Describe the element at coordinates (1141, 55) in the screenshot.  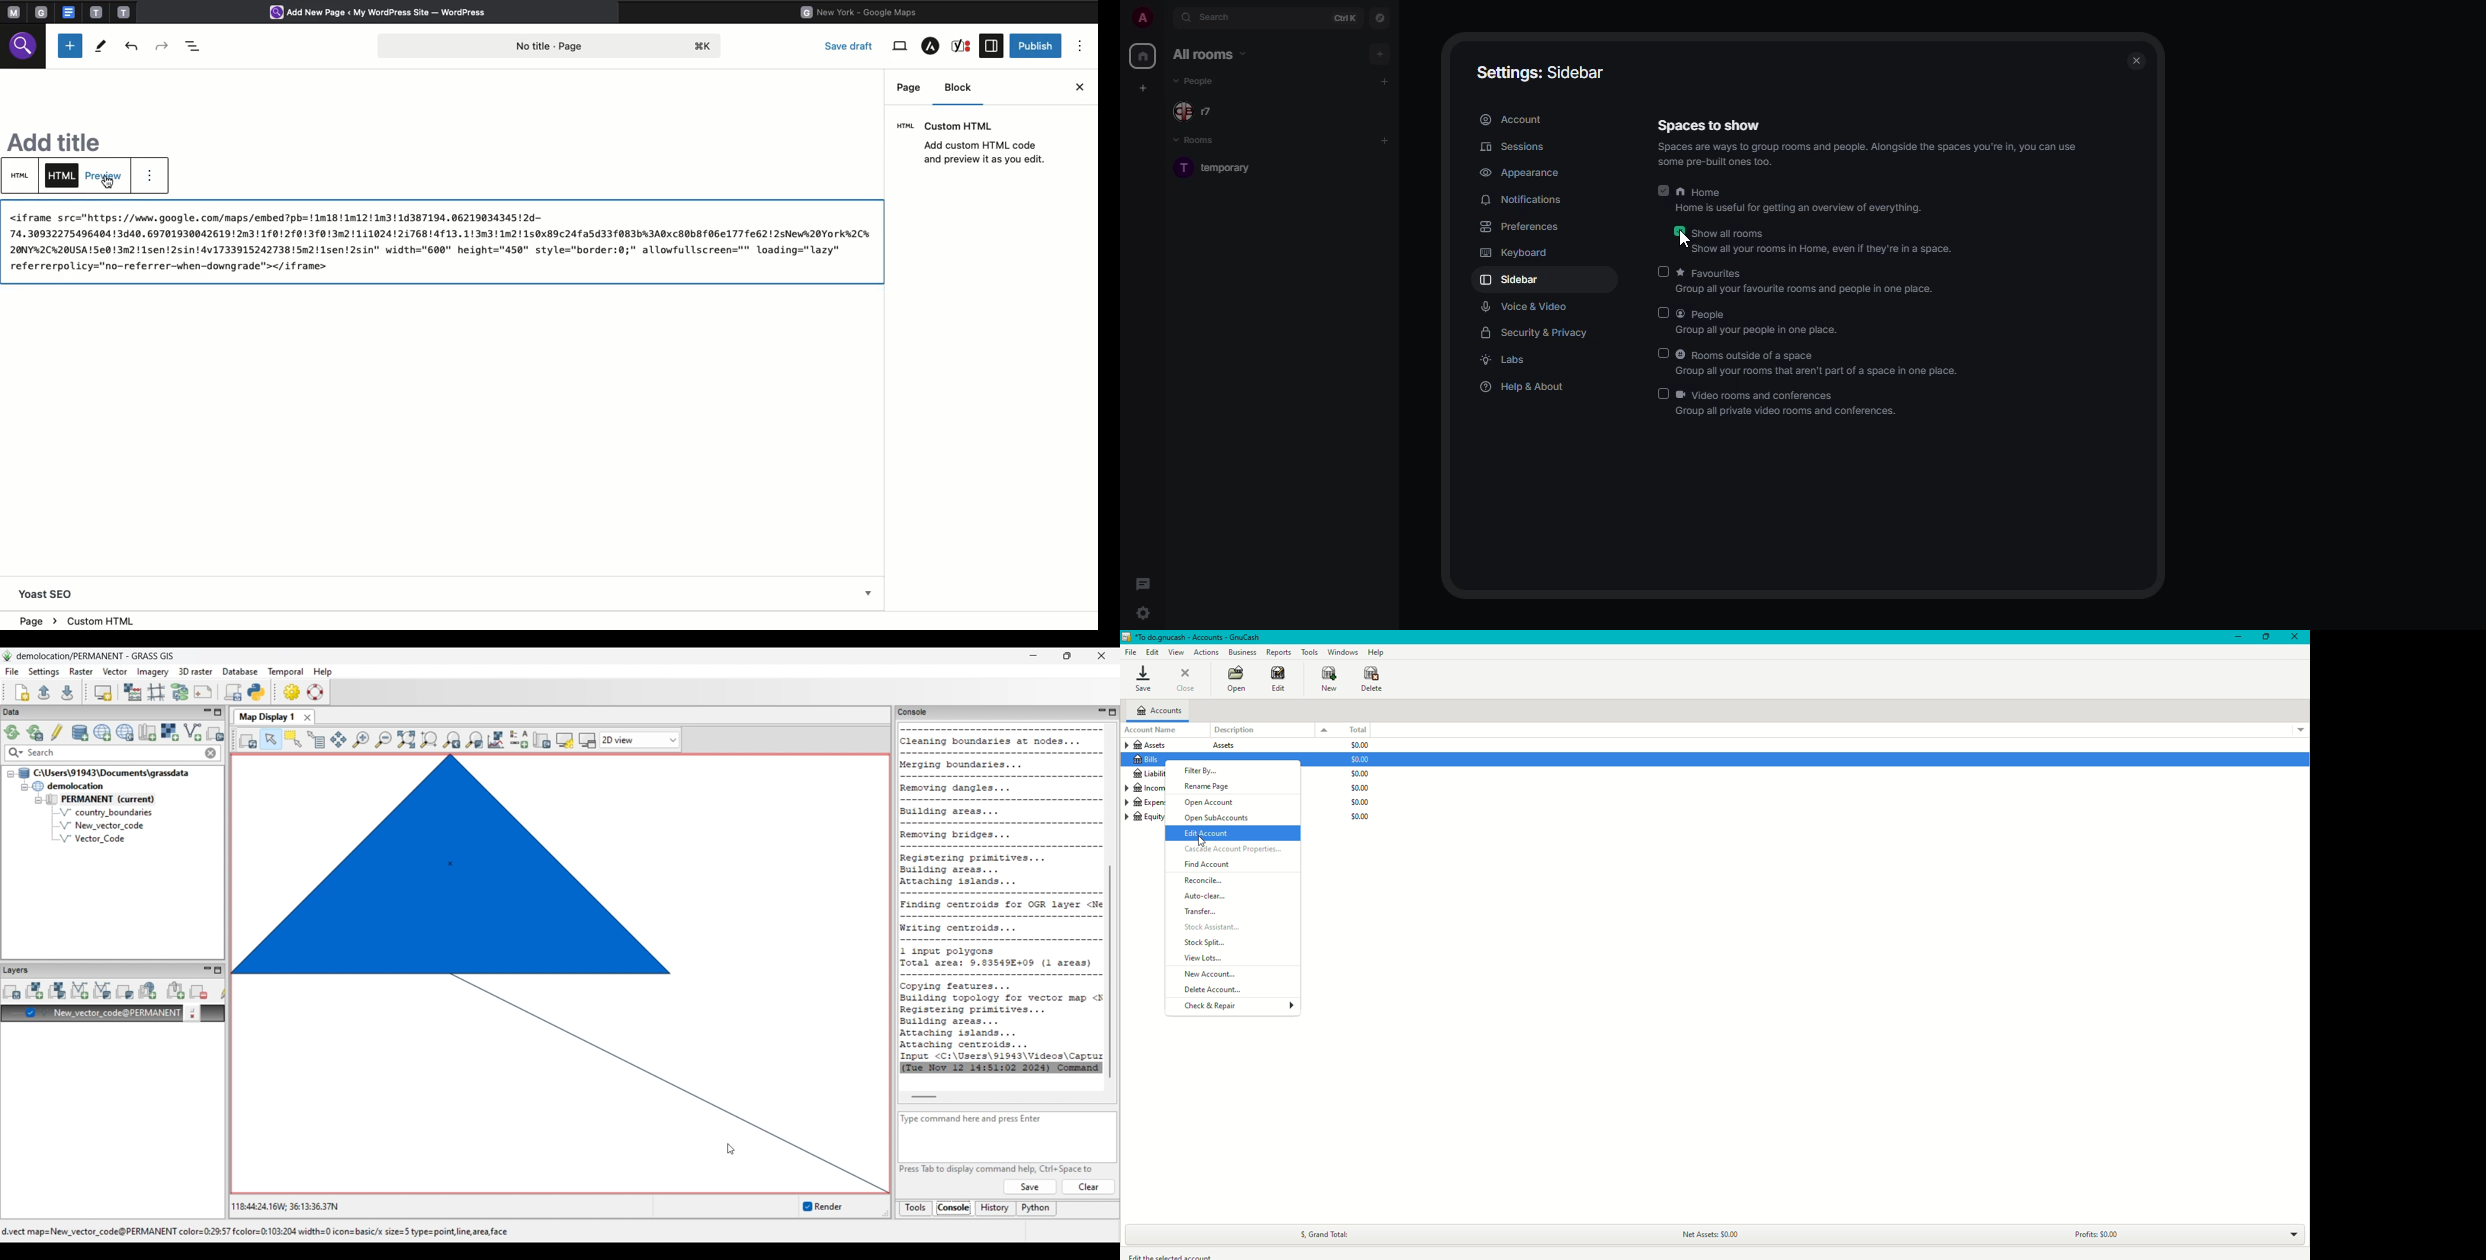
I see `home` at that location.